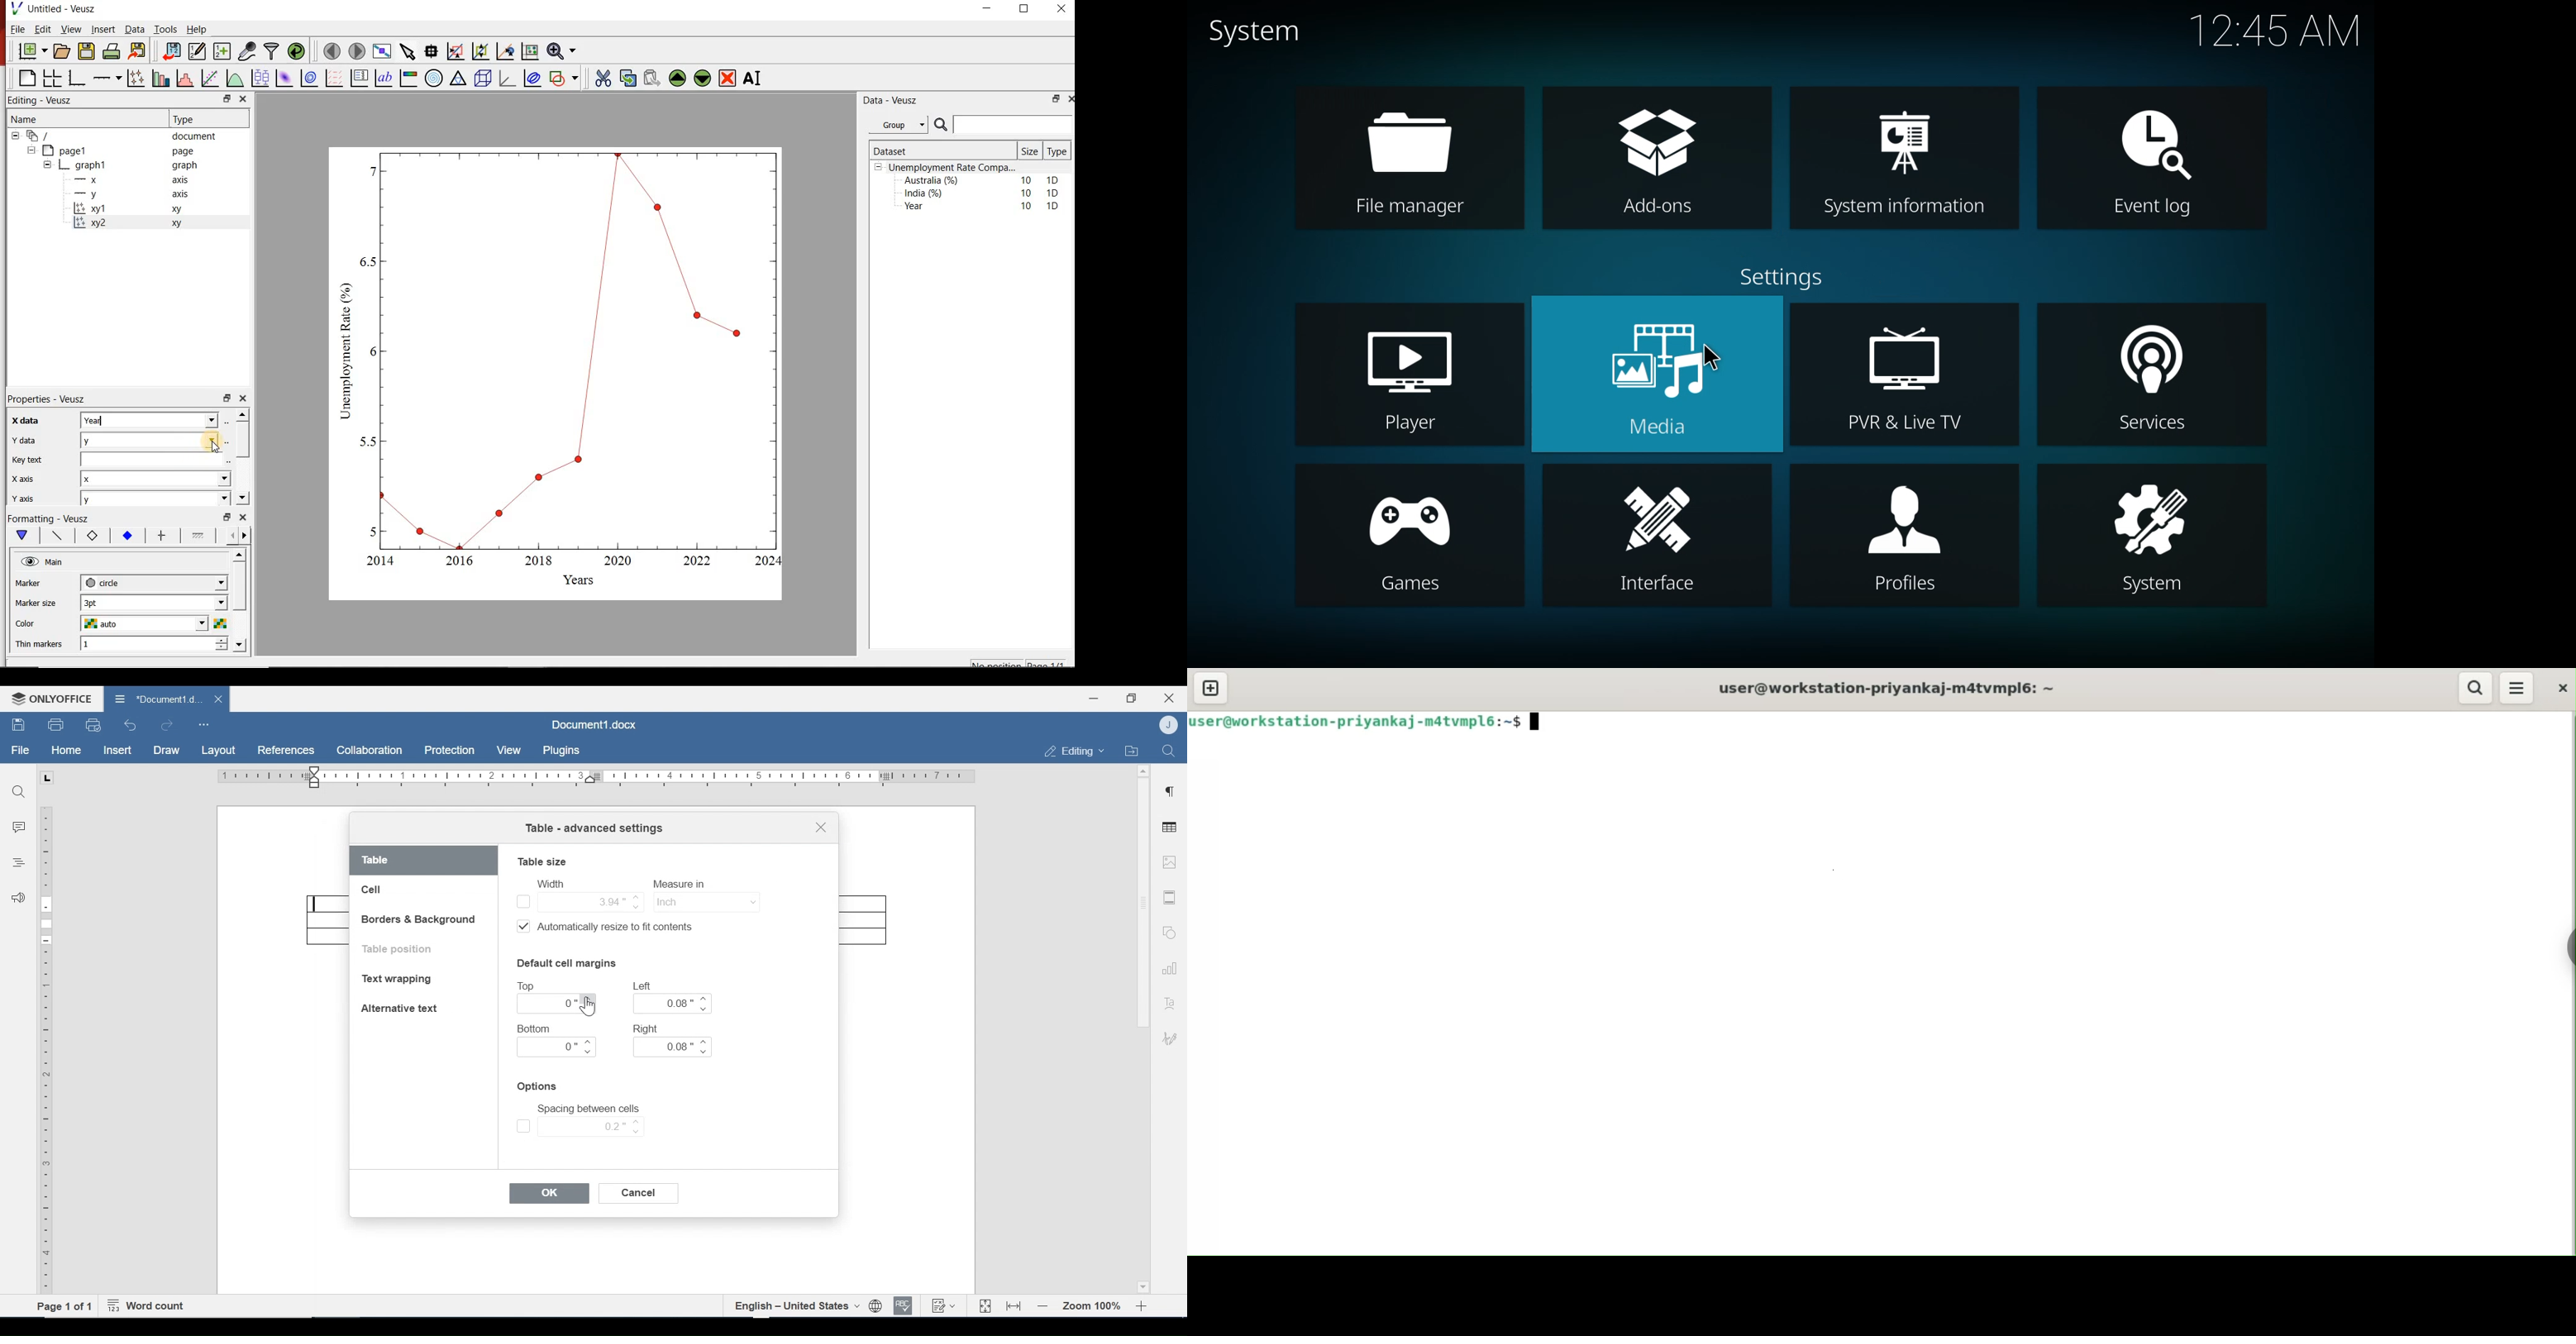 This screenshot has width=2576, height=1344. What do you see at coordinates (558, 1004) in the screenshot?
I see `0.2` at bounding box center [558, 1004].